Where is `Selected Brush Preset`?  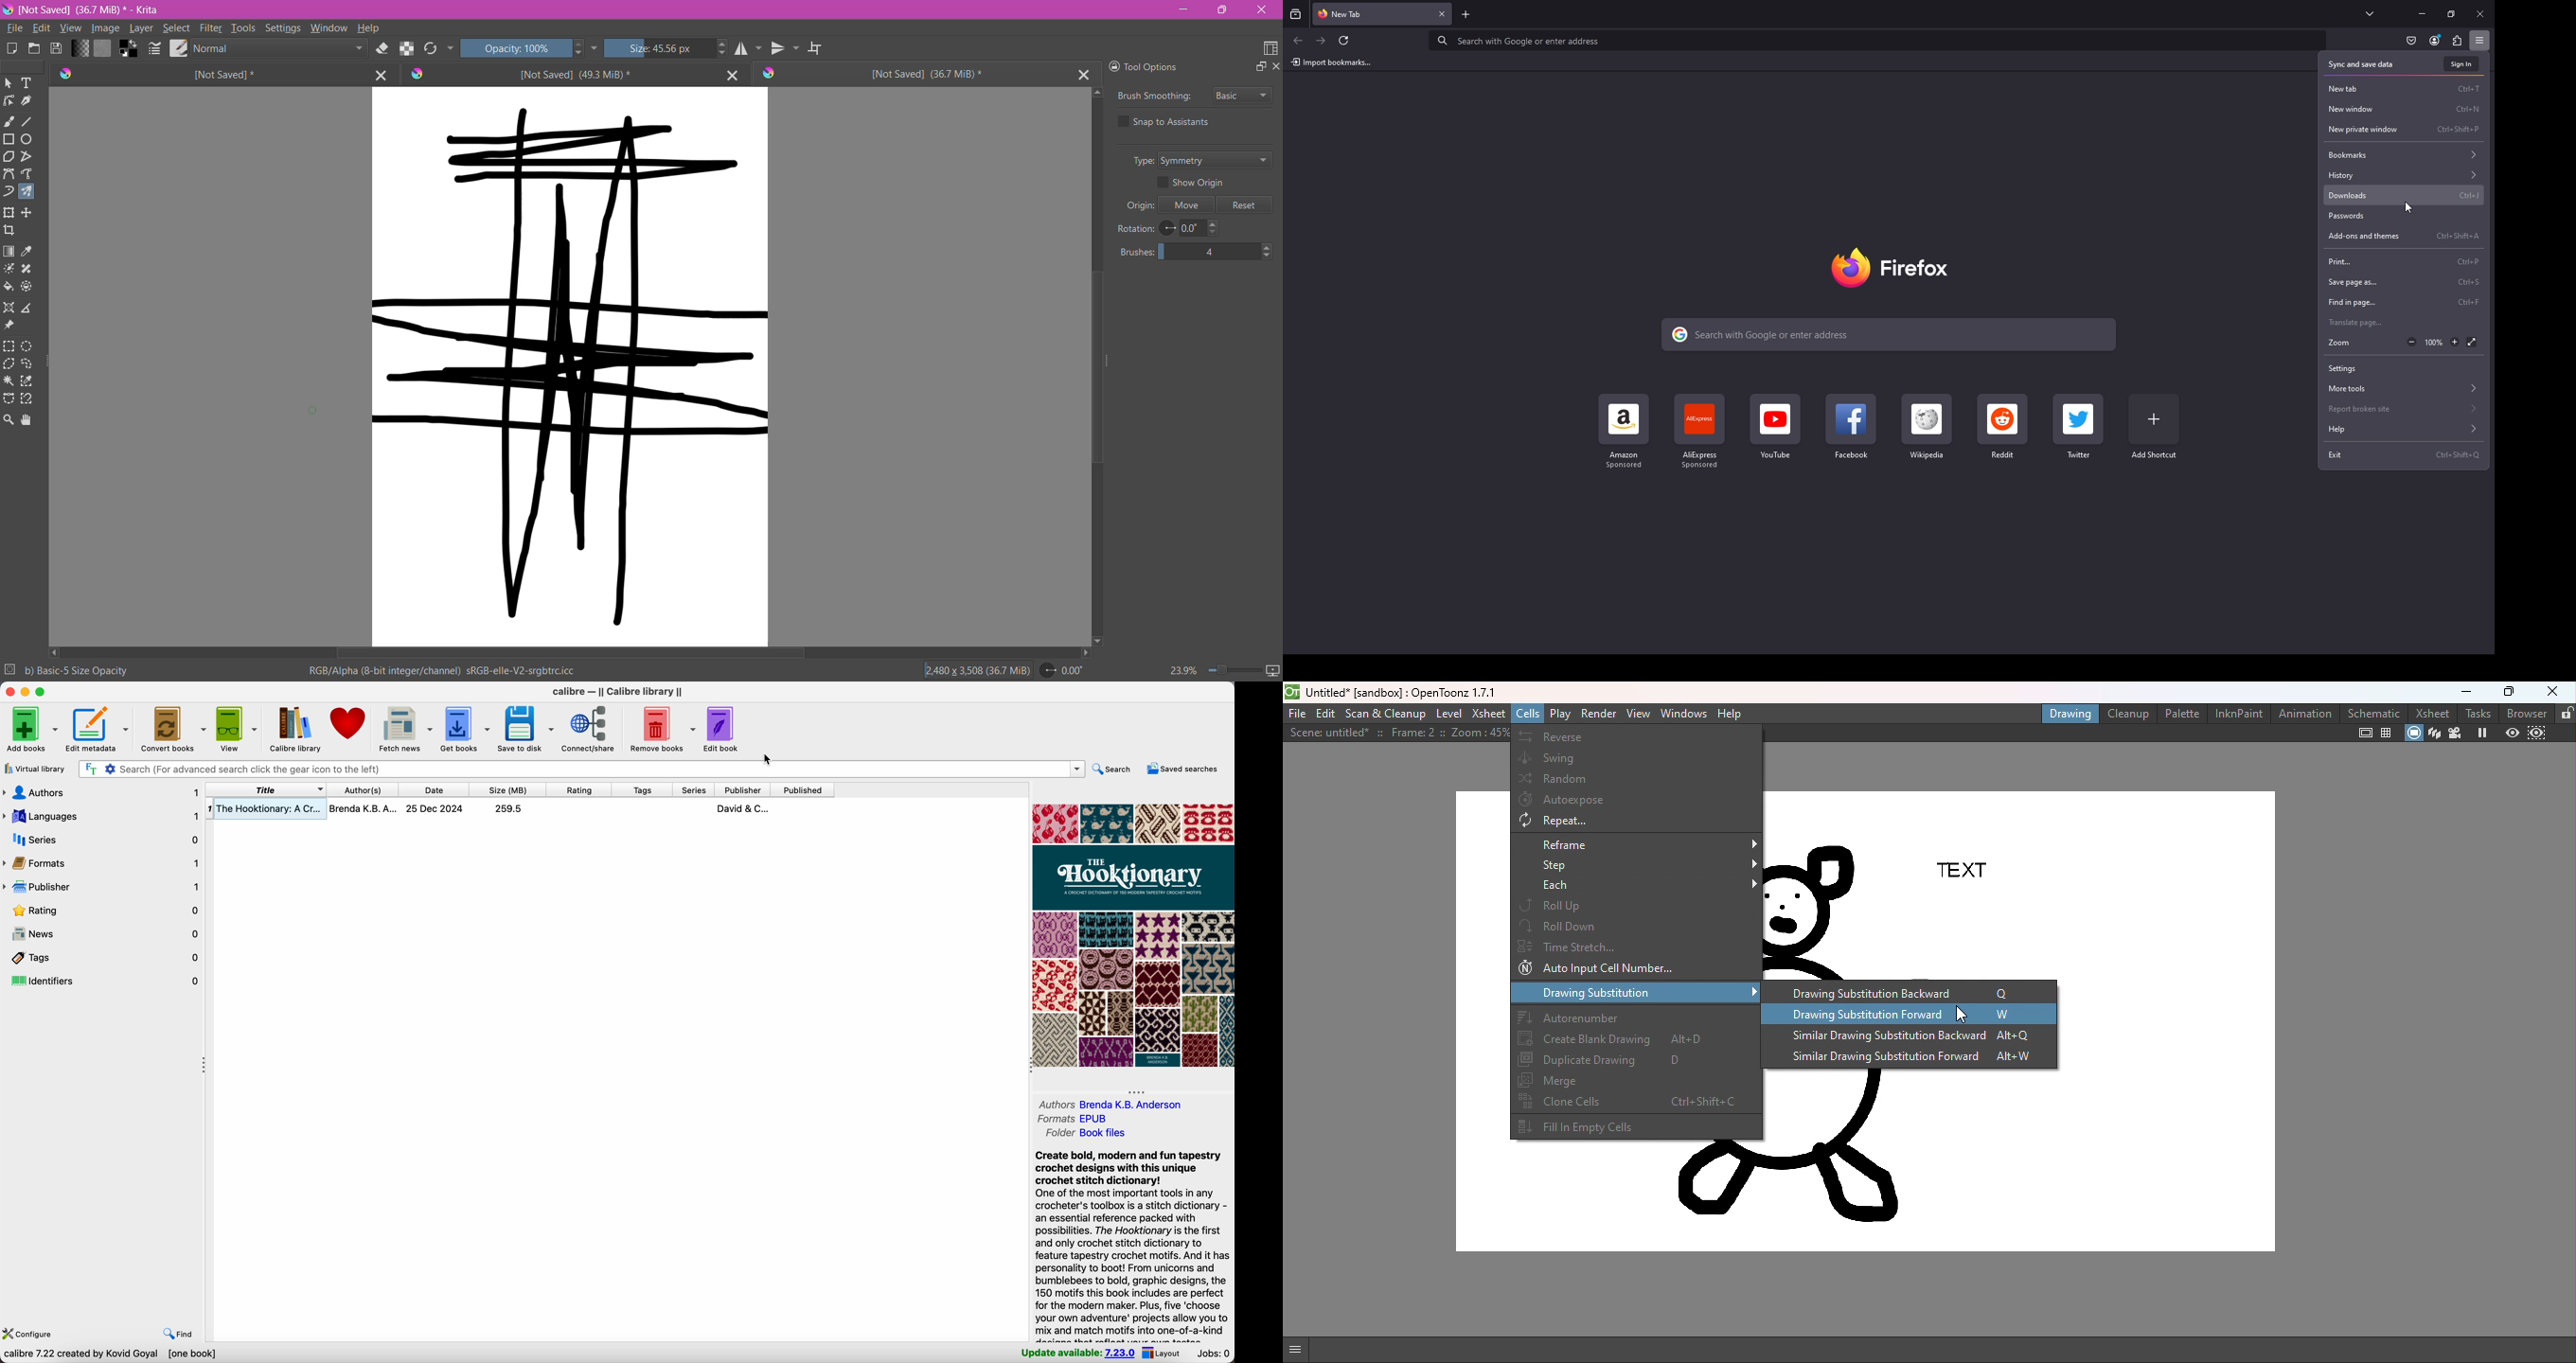 Selected Brush Preset is located at coordinates (78, 671).